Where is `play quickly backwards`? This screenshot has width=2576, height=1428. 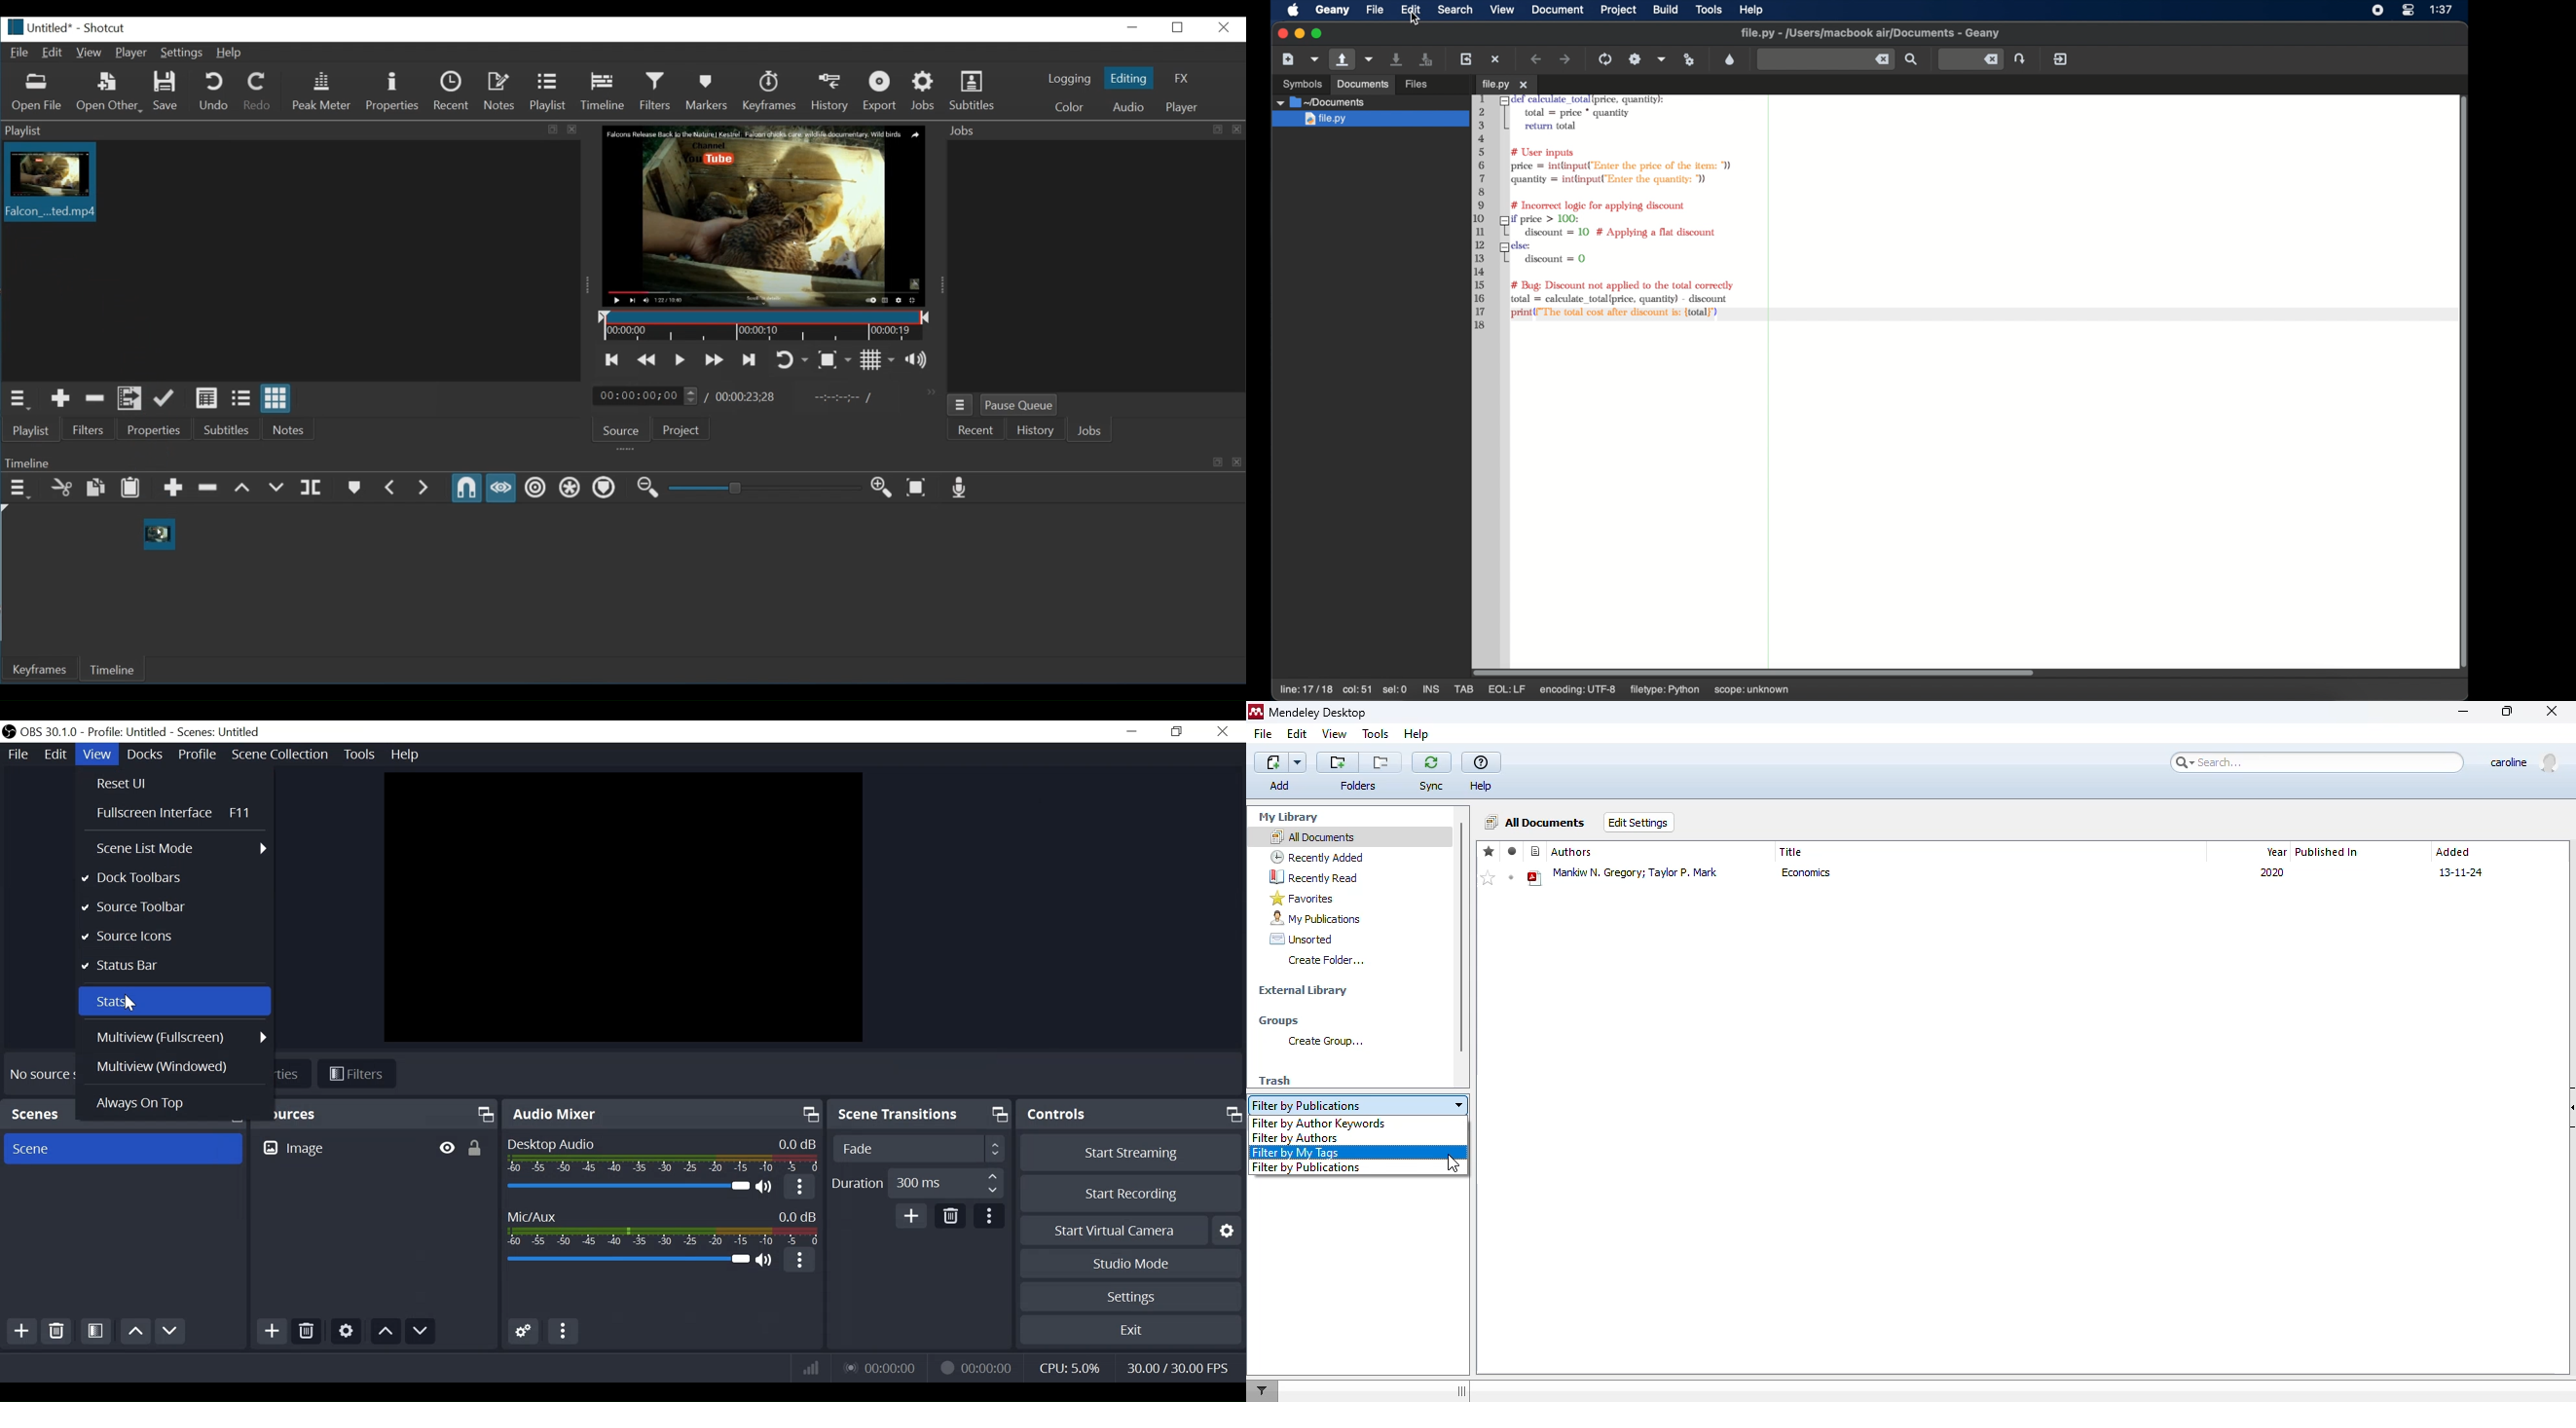
play quickly backwards is located at coordinates (644, 361).